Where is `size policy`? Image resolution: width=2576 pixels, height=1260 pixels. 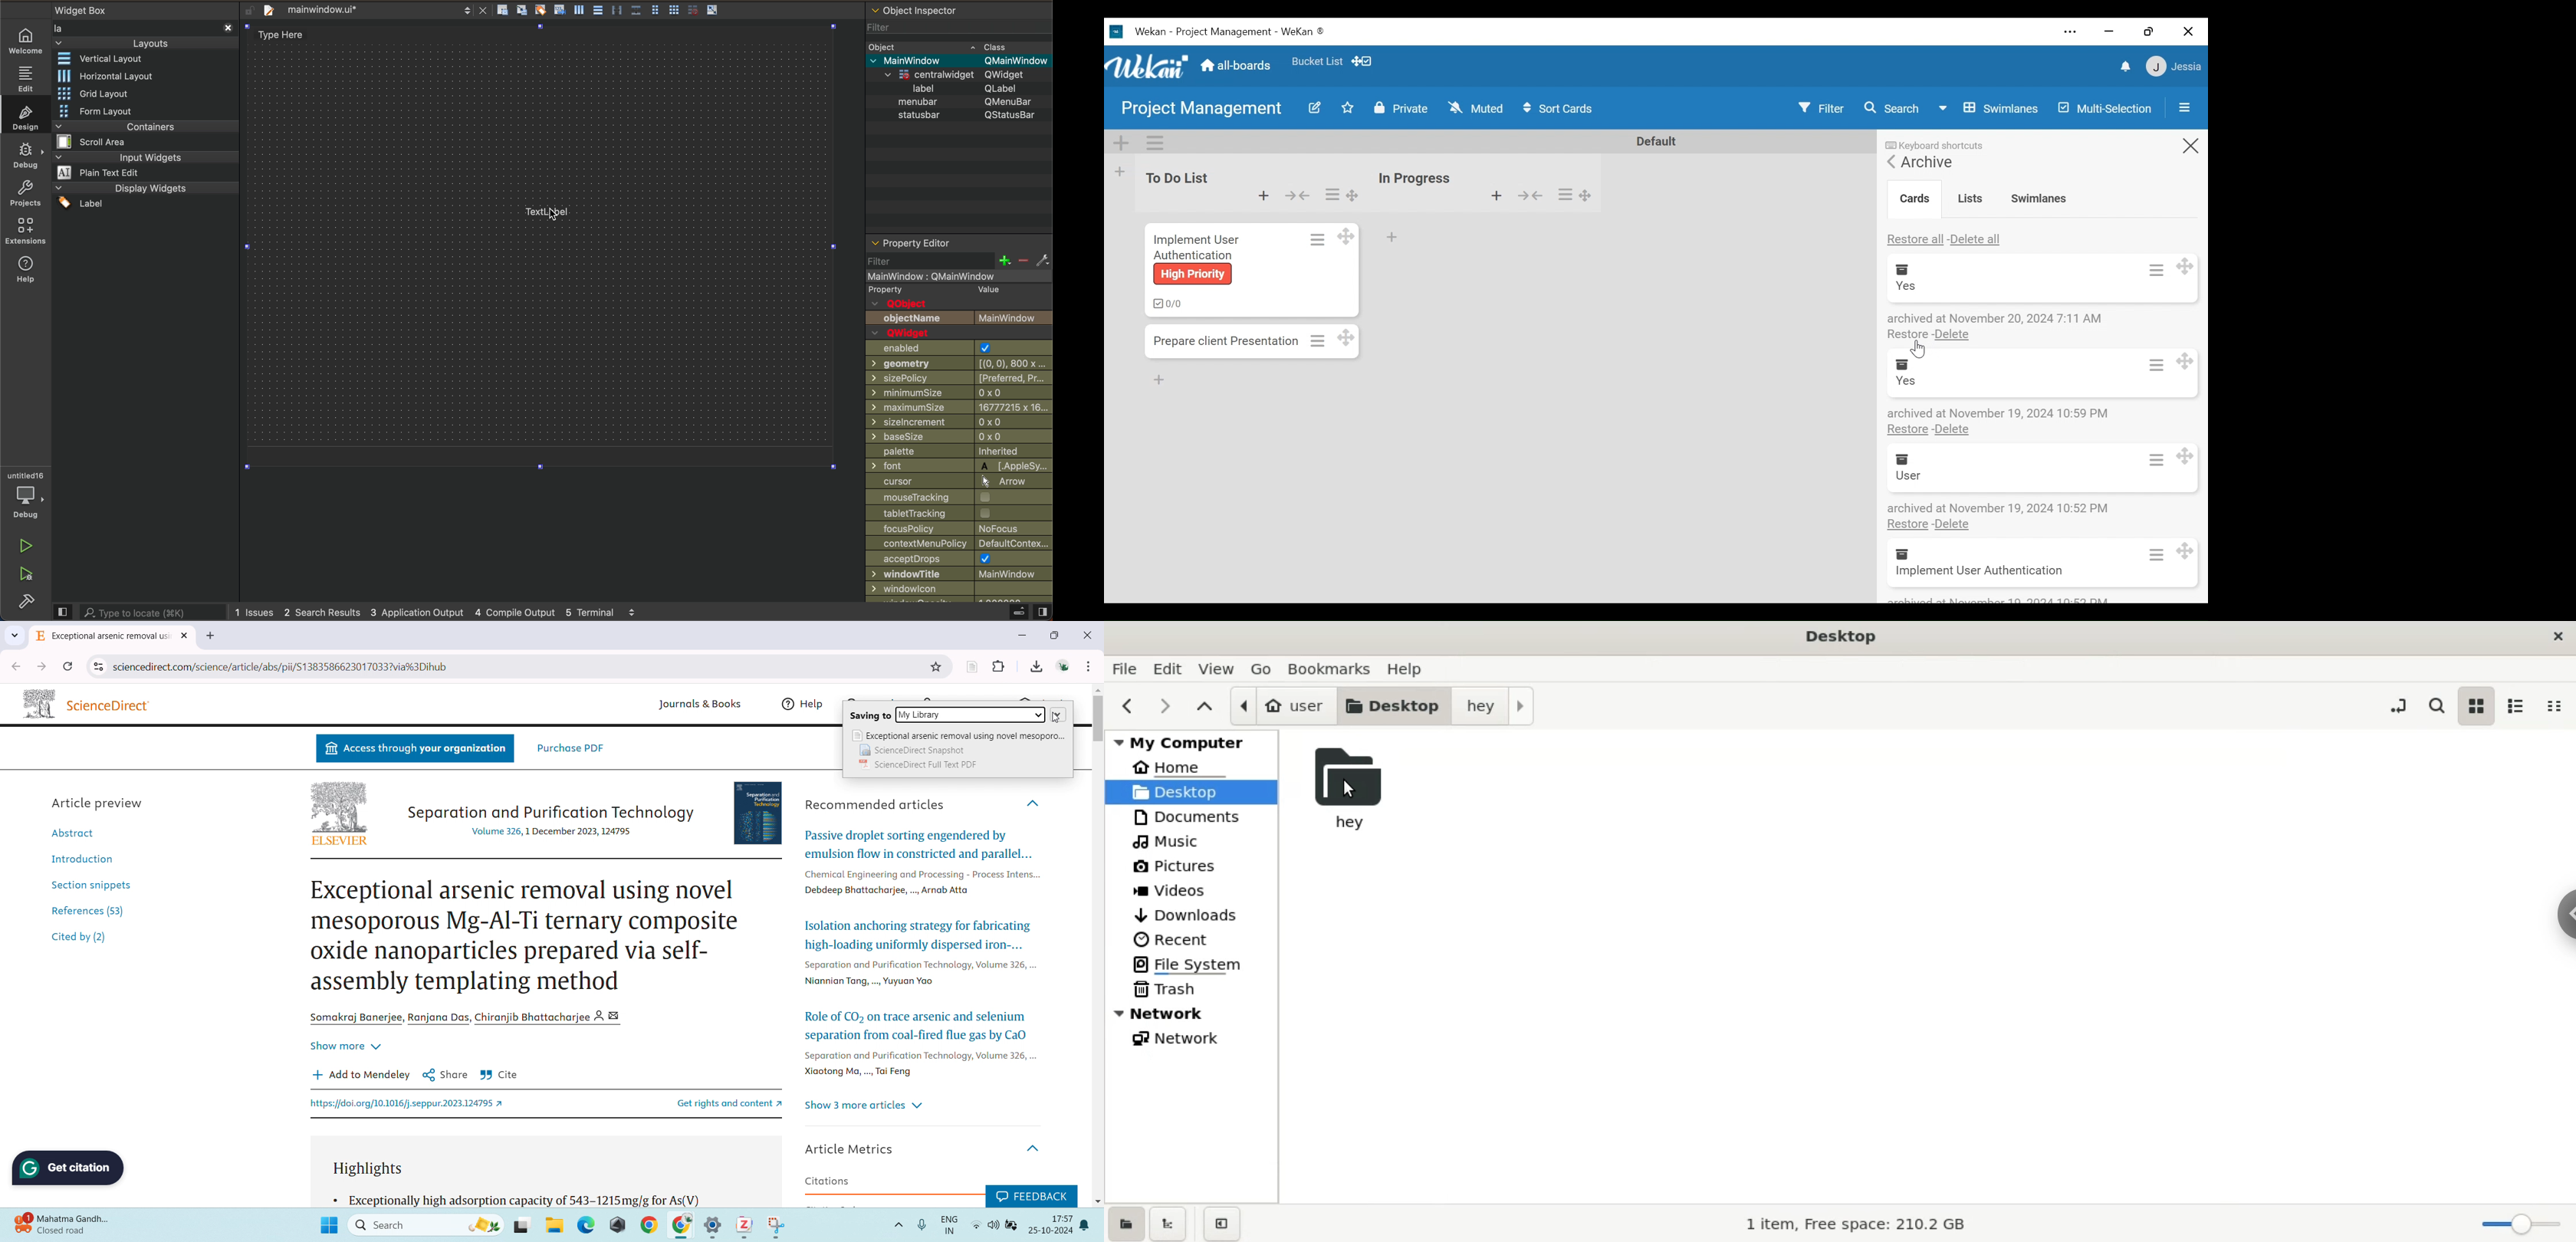
size policy is located at coordinates (959, 379).